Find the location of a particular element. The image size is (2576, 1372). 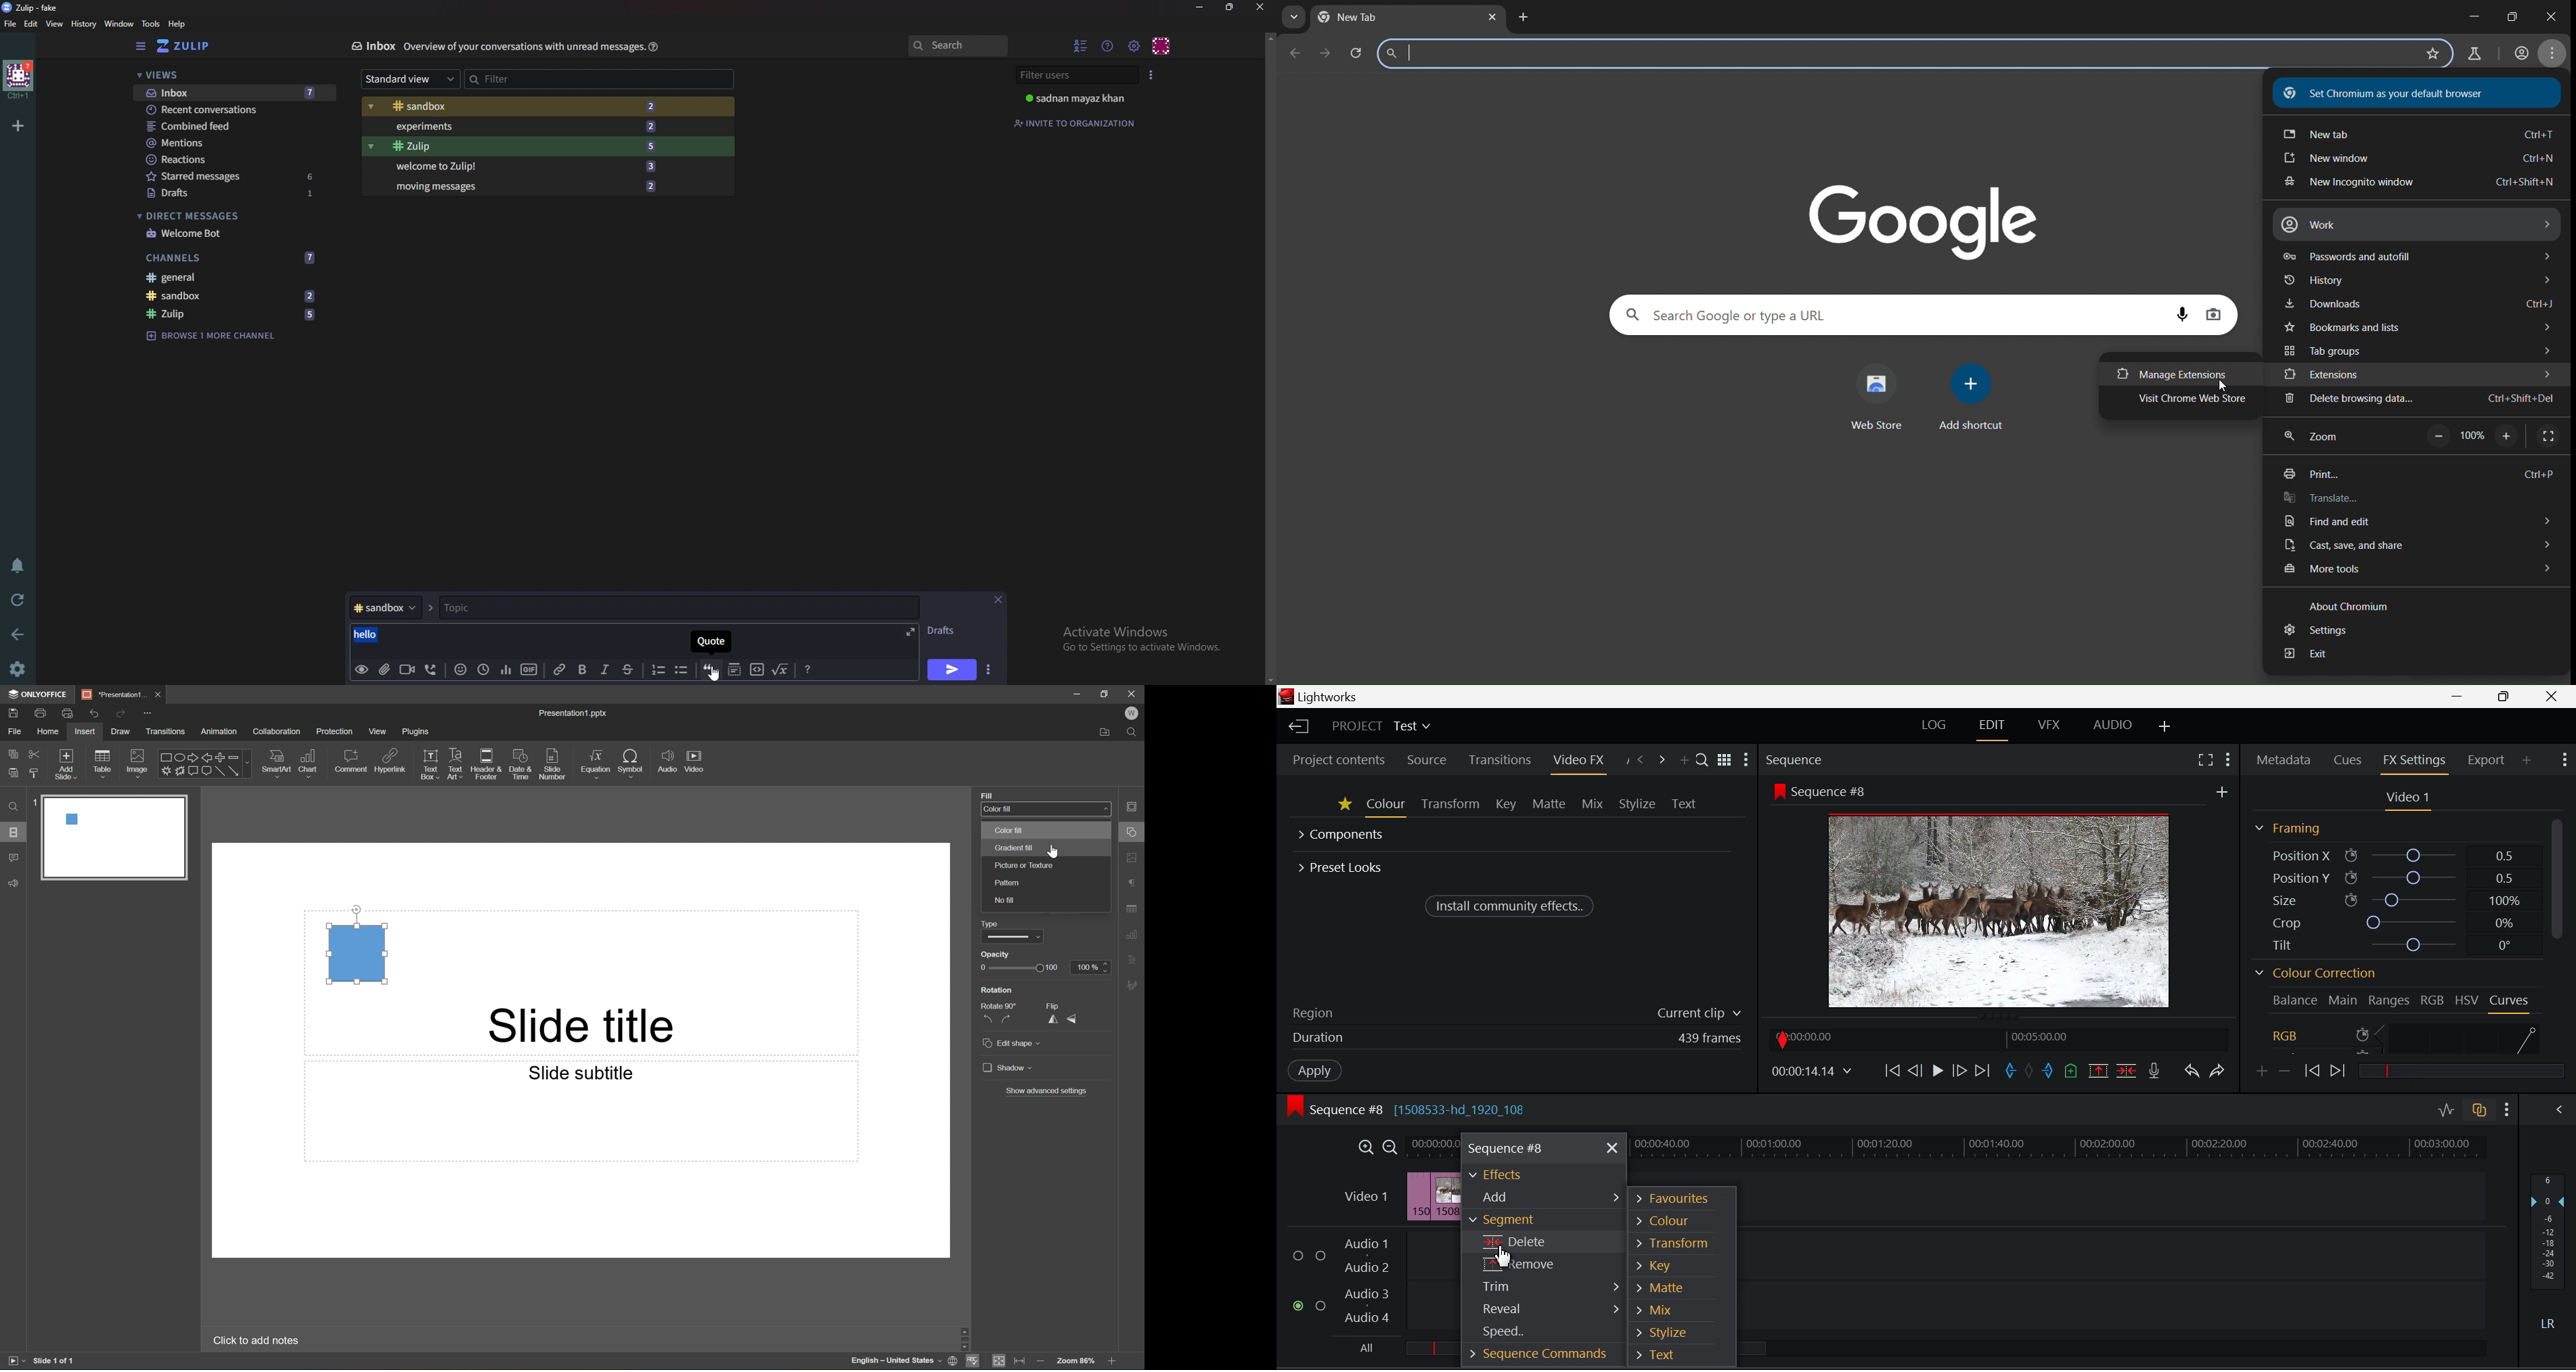

Text Box is located at coordinates (430, 765).